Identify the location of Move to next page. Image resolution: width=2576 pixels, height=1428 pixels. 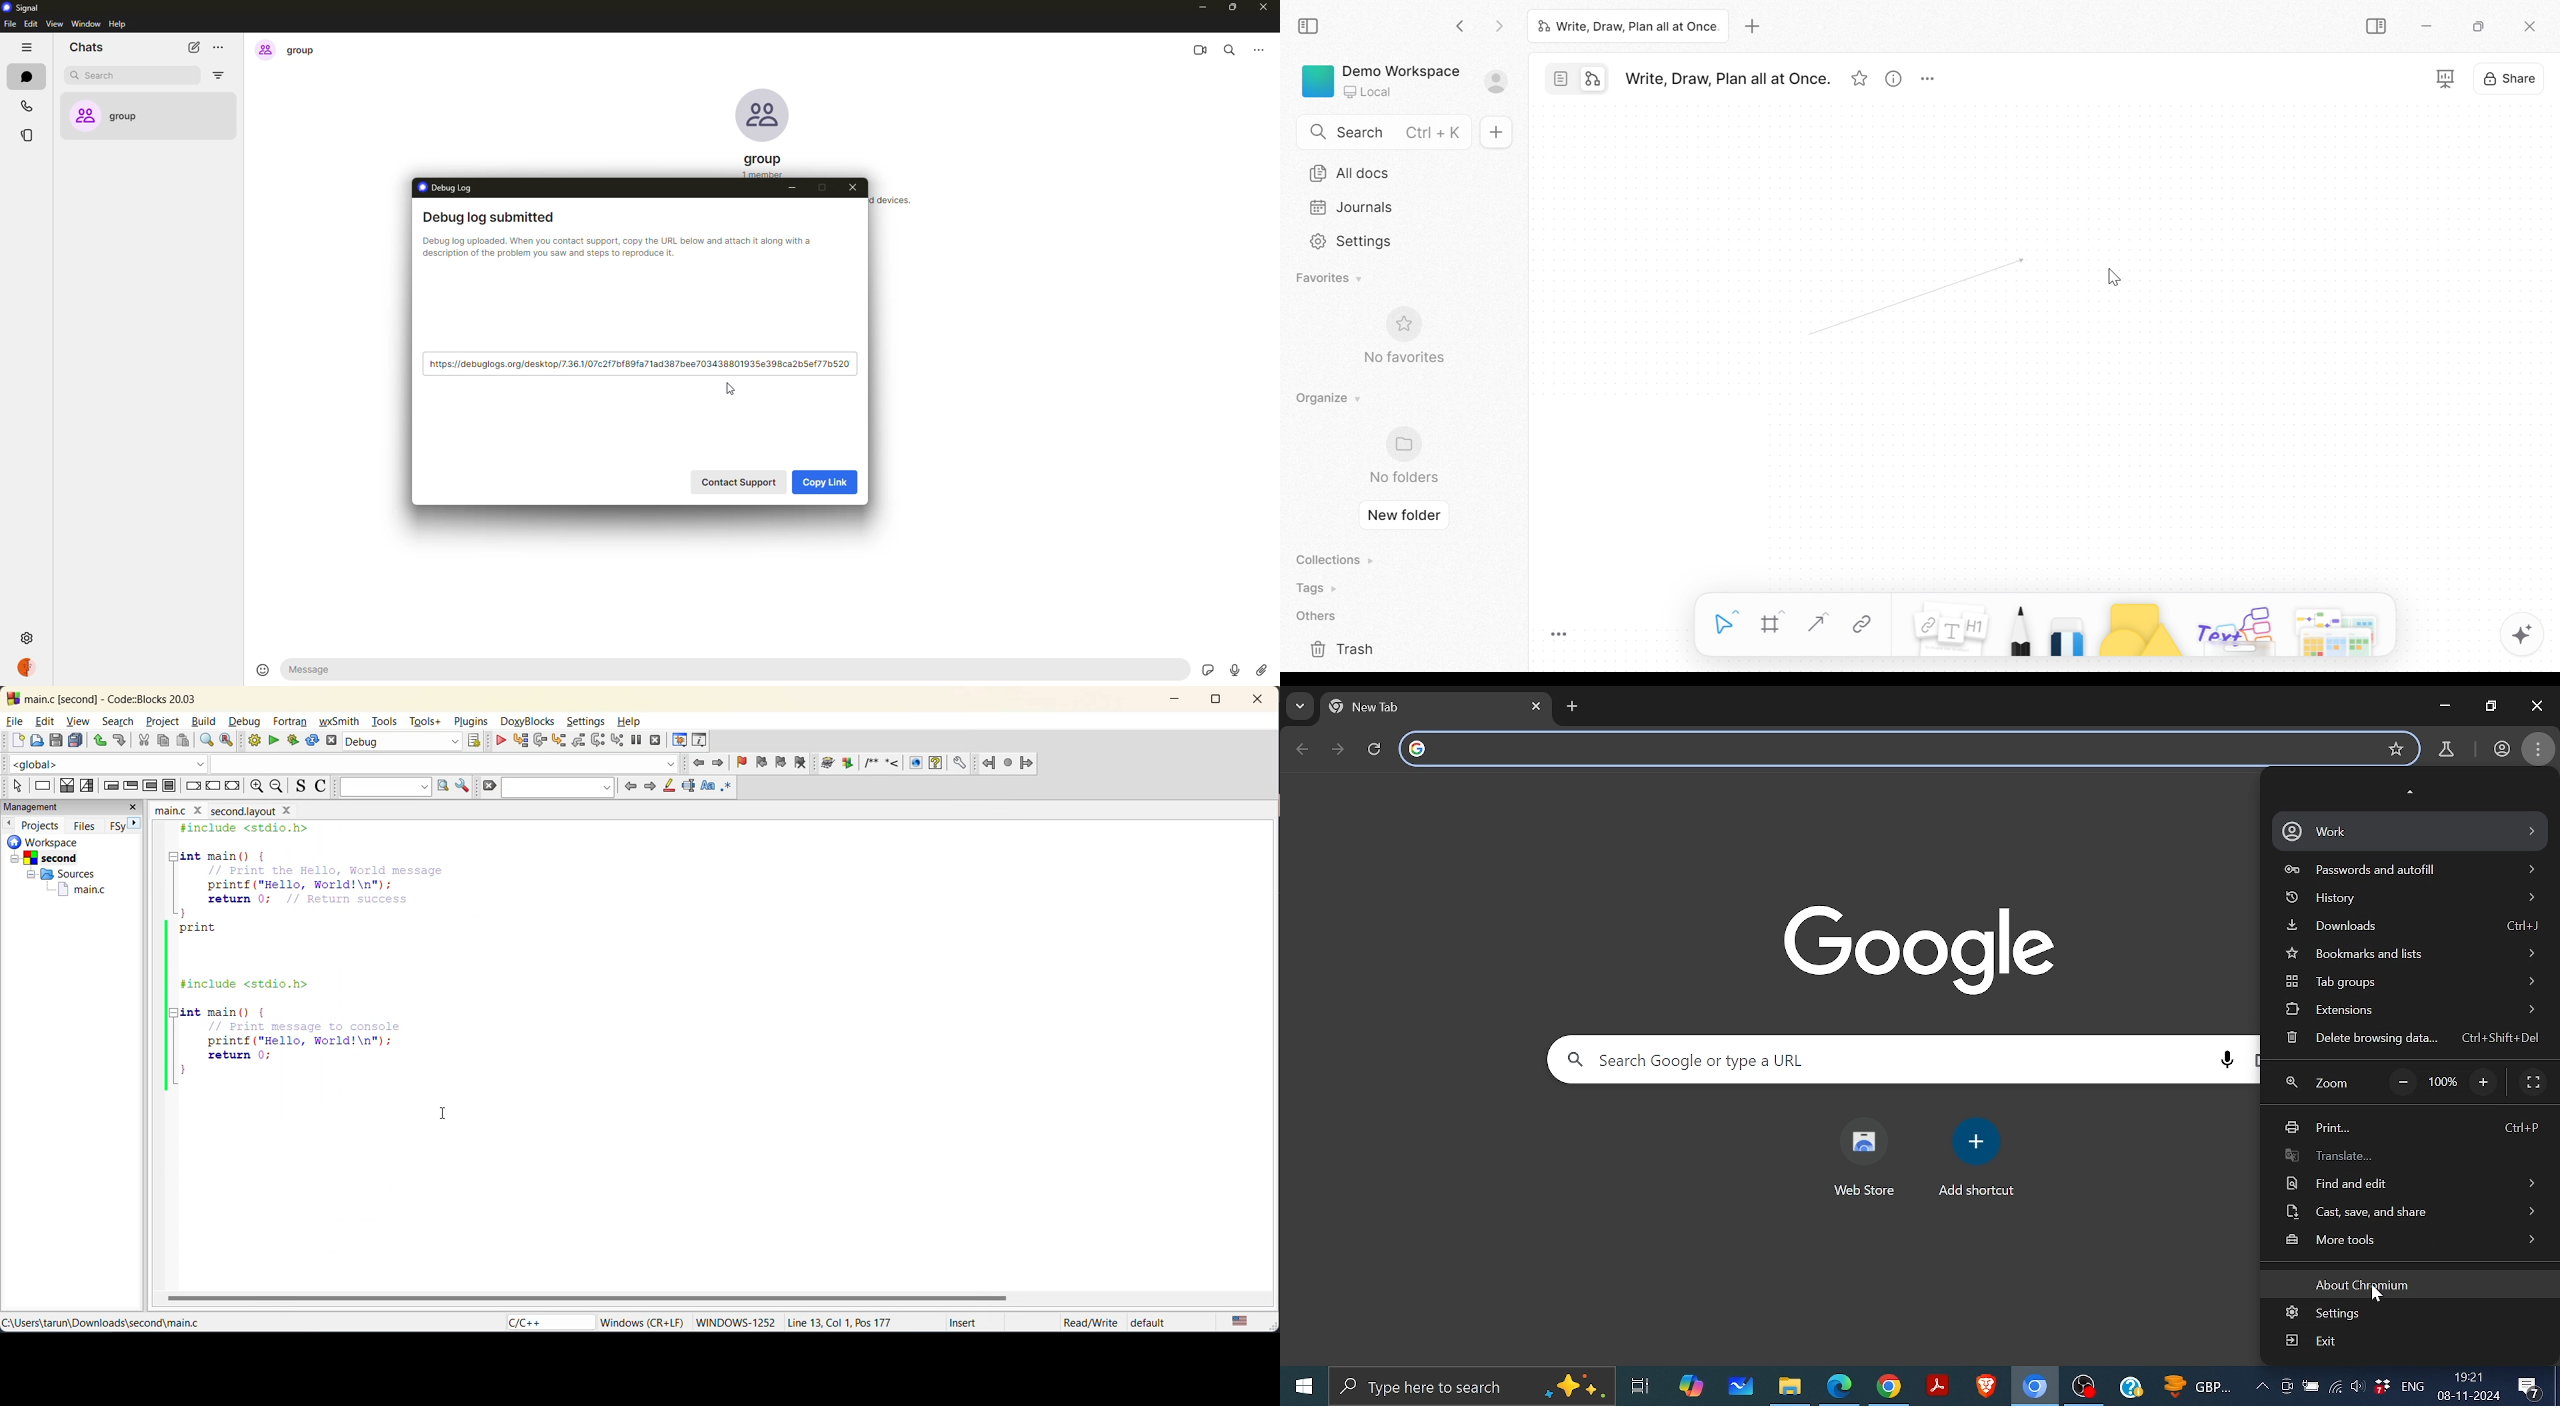
(1339, 748).